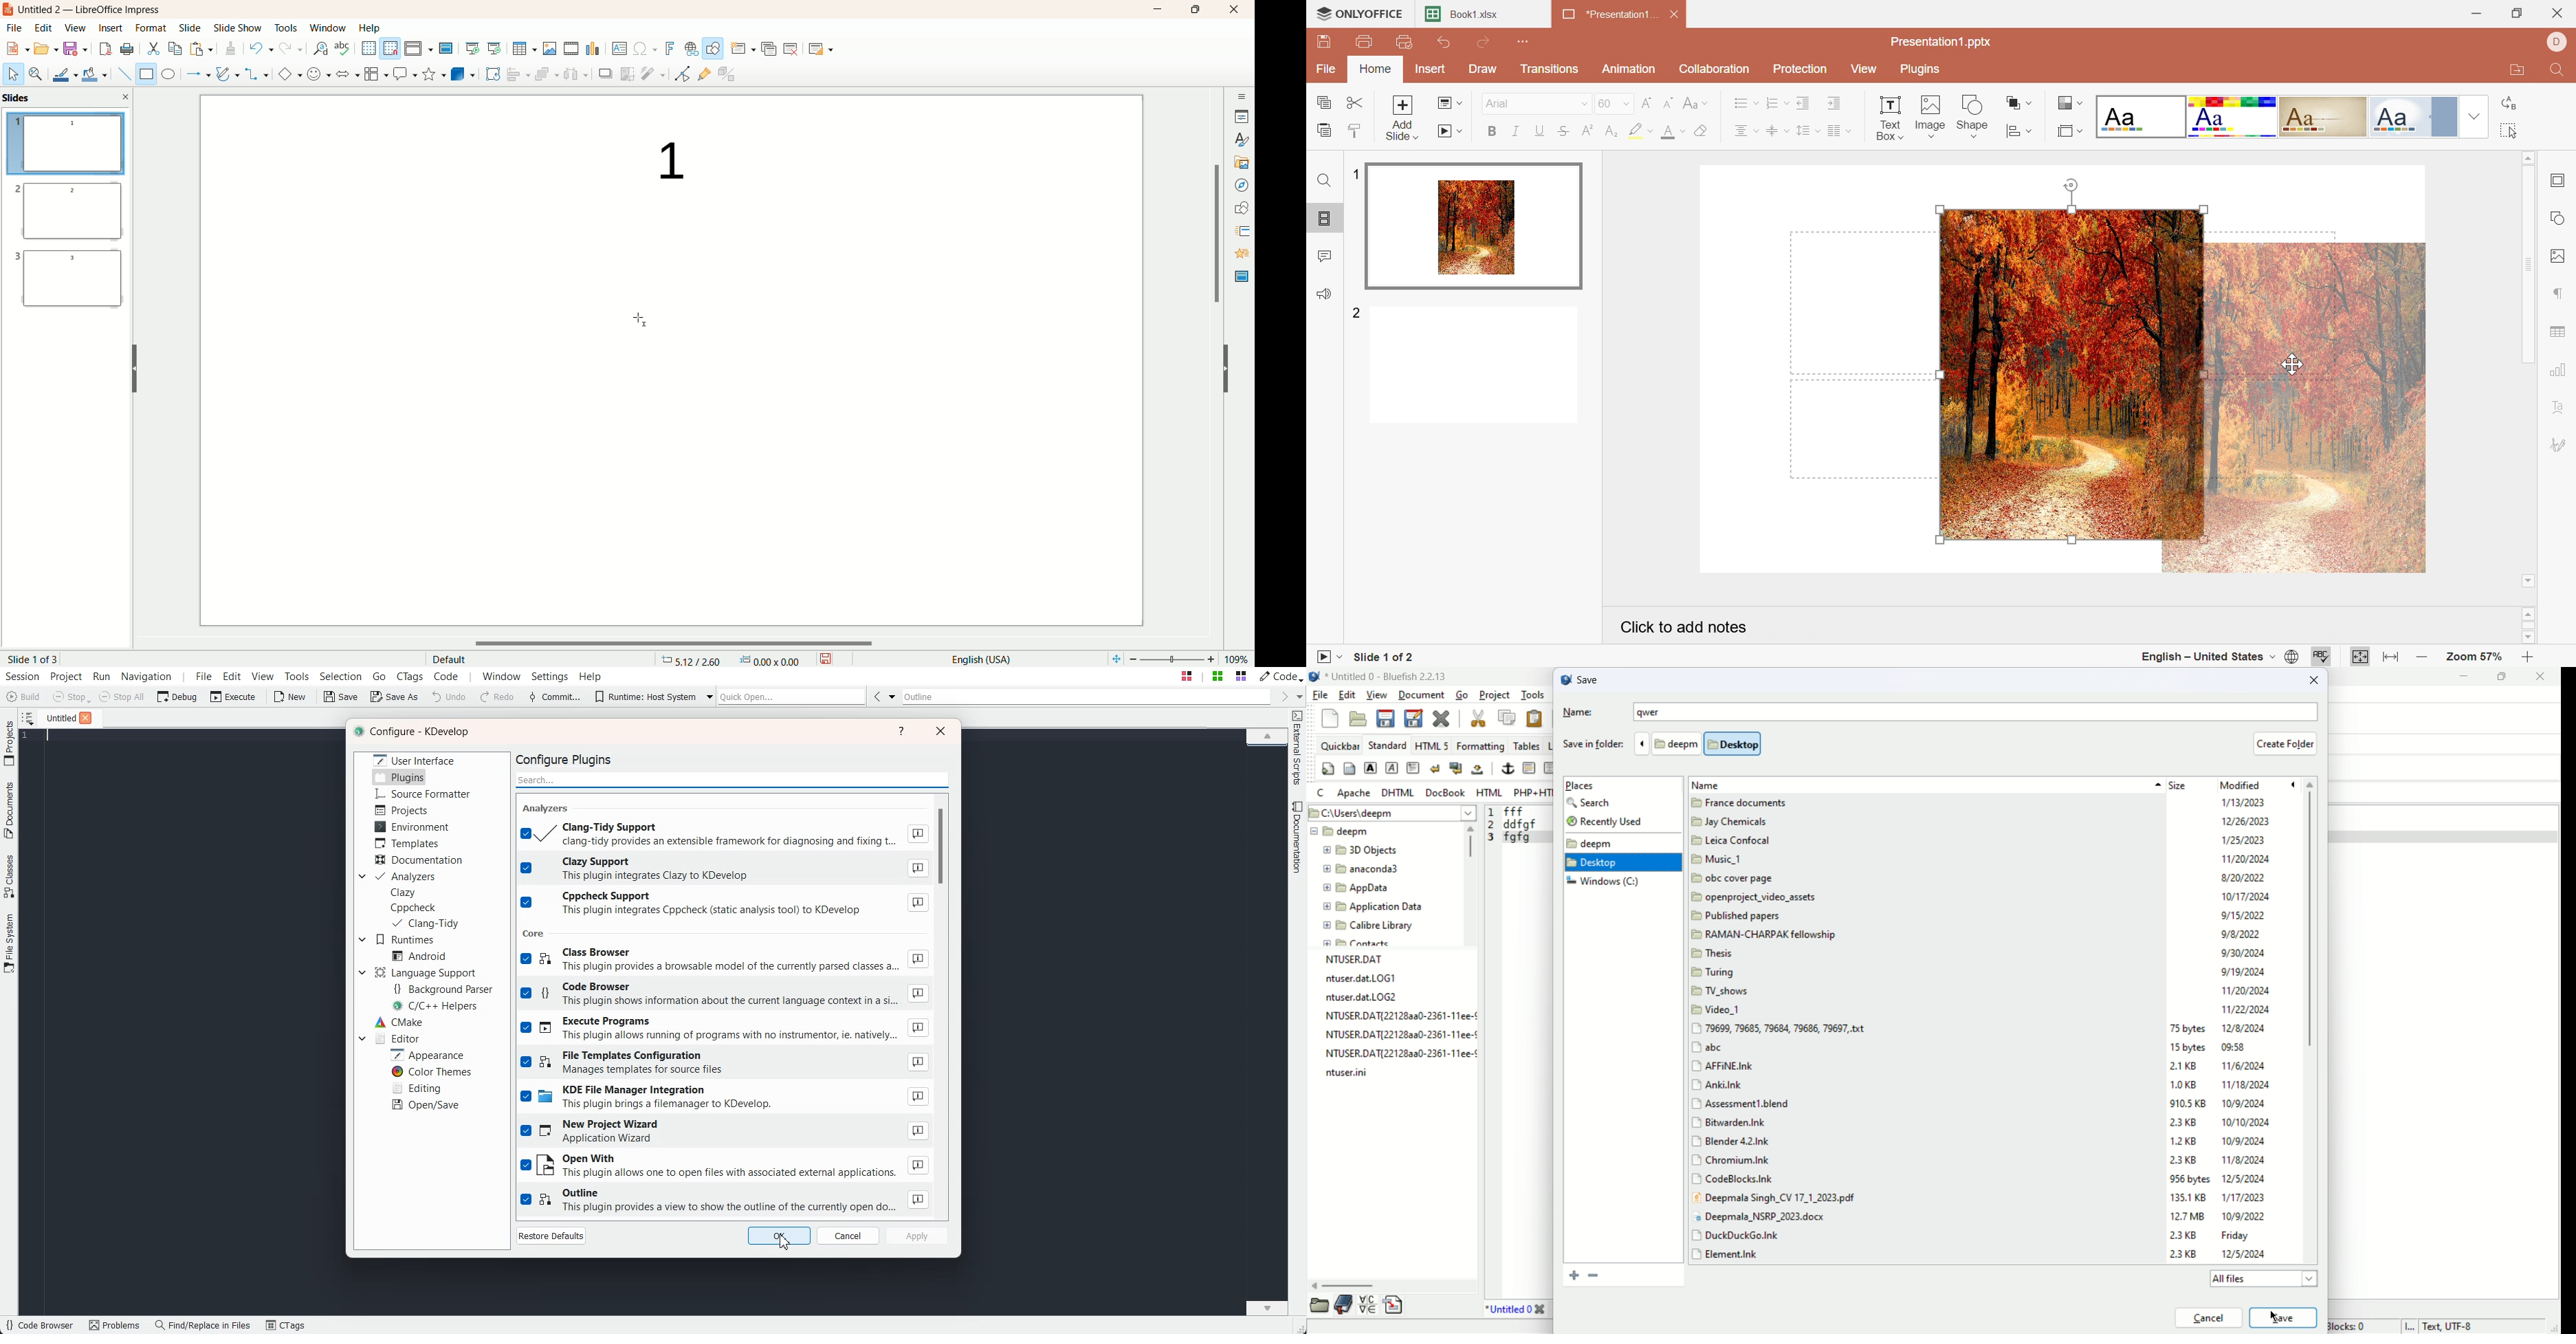  I want to click on Source Formatter, so click(421, 794).